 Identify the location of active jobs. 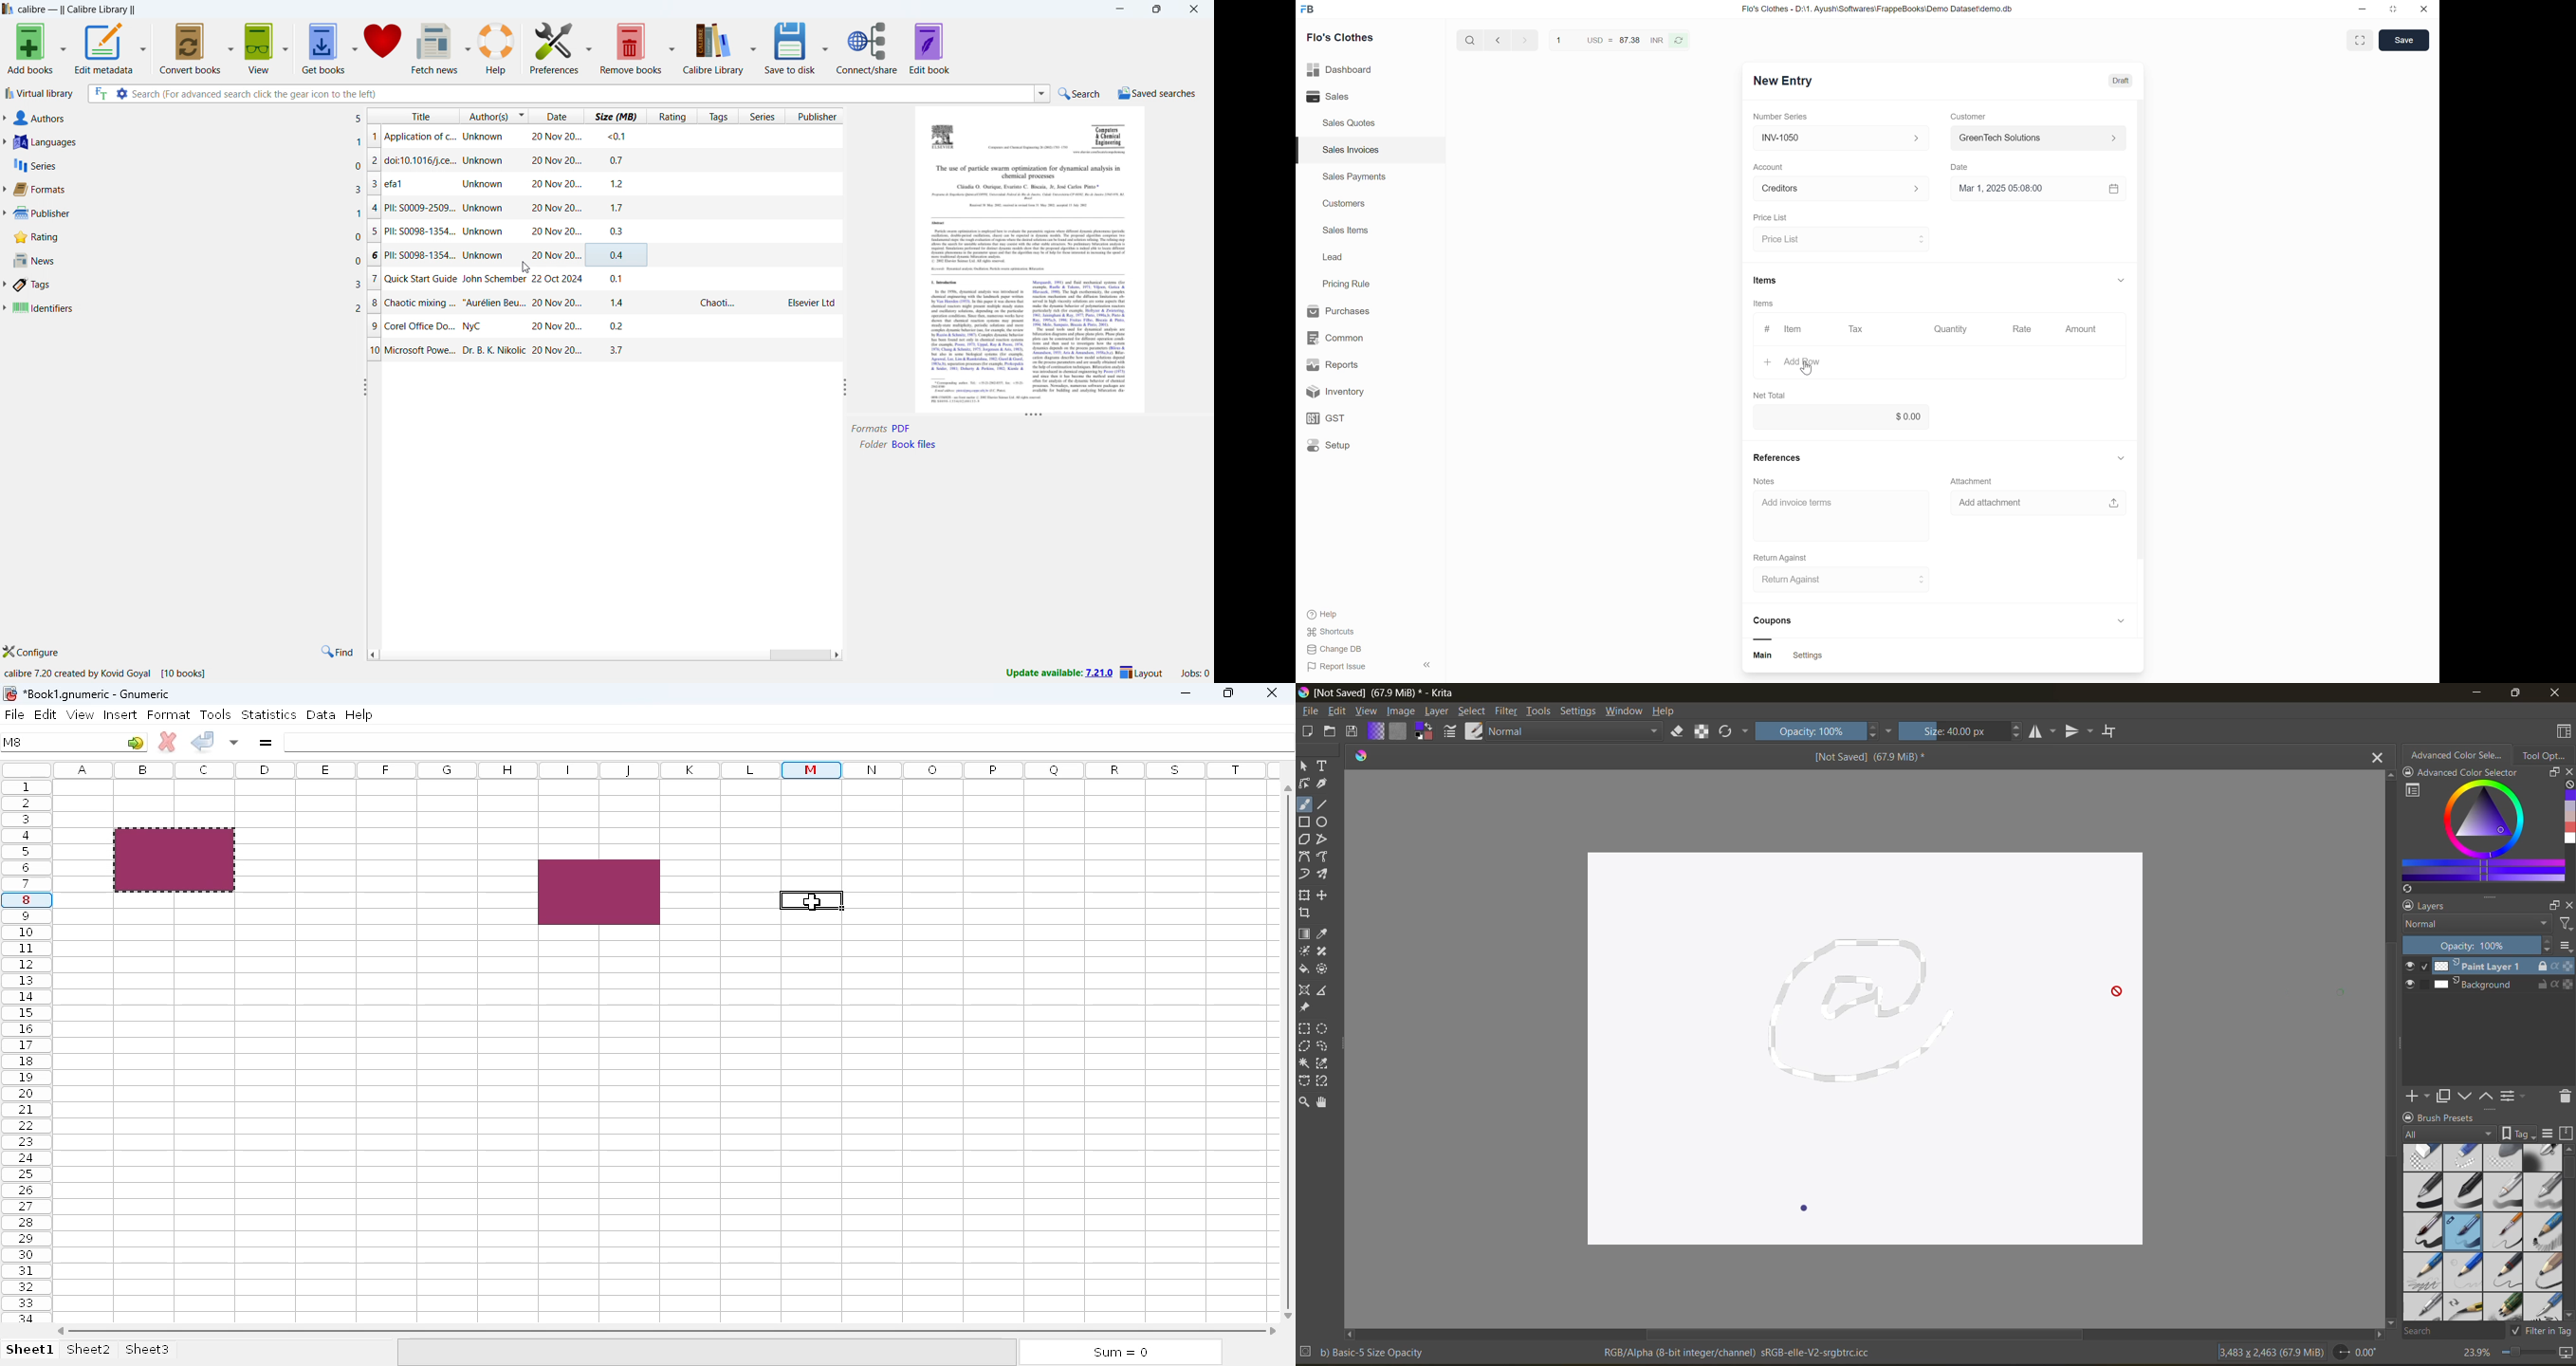
(1195, 674).